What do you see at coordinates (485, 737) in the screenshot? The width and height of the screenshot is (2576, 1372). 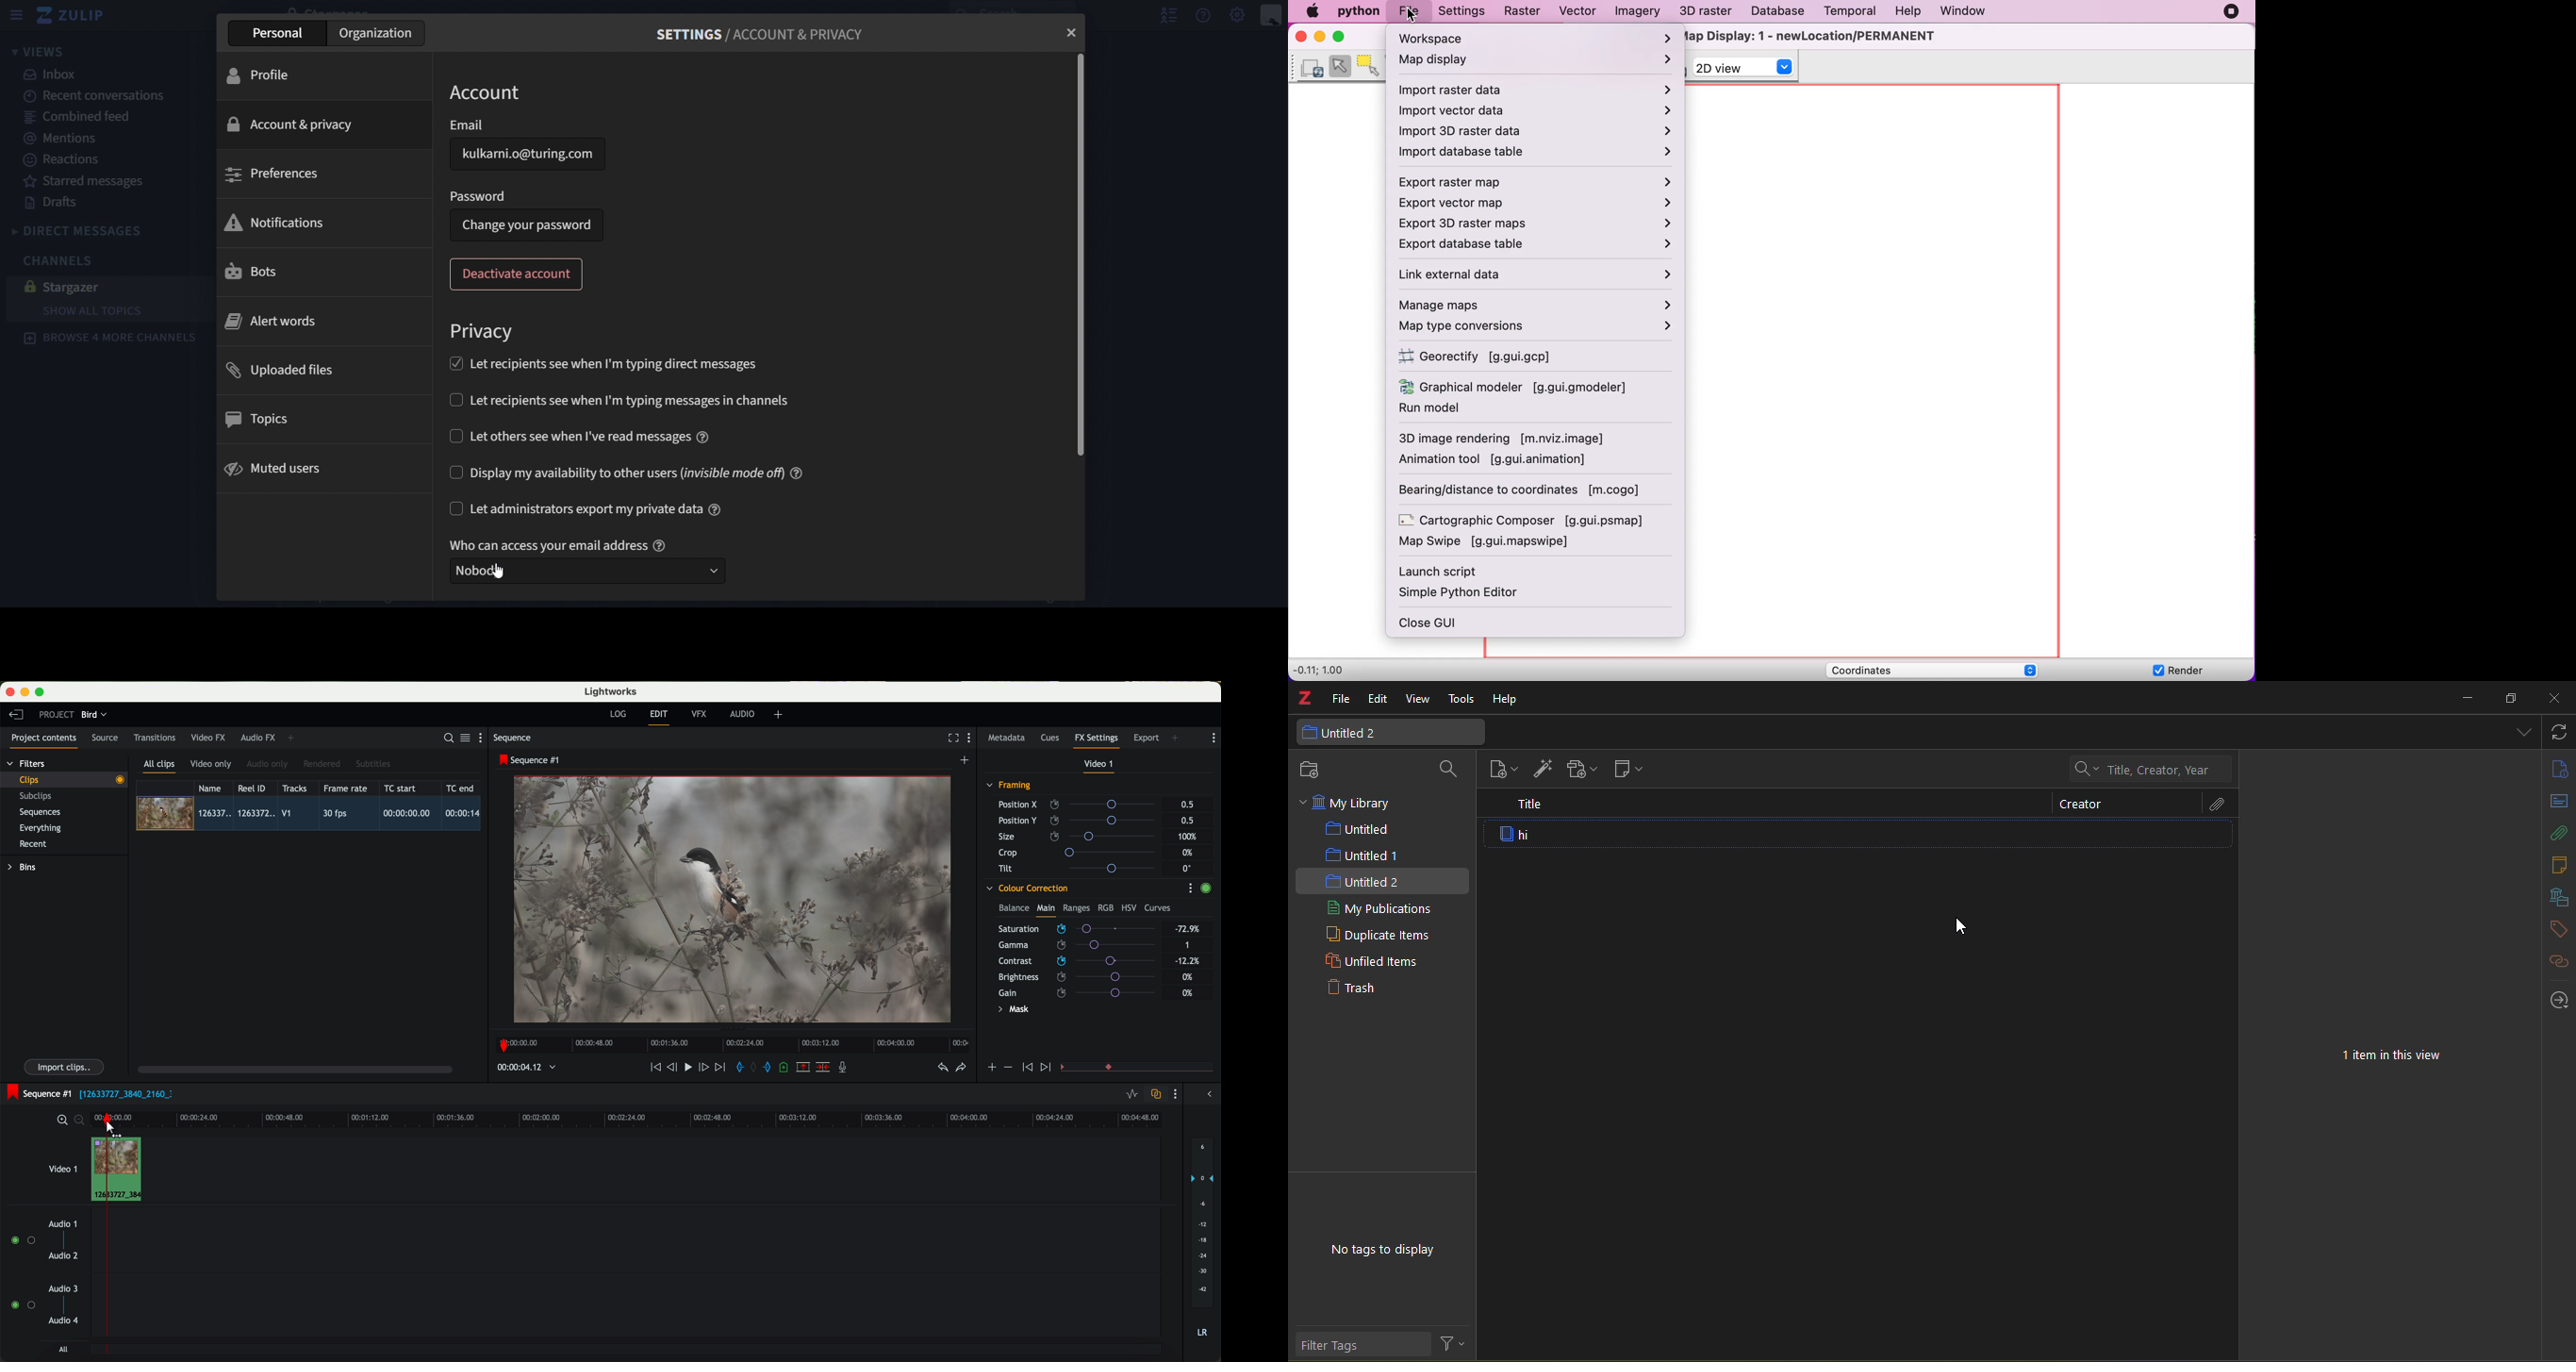 I see `show settings menu` at bounding box center [485, 737].